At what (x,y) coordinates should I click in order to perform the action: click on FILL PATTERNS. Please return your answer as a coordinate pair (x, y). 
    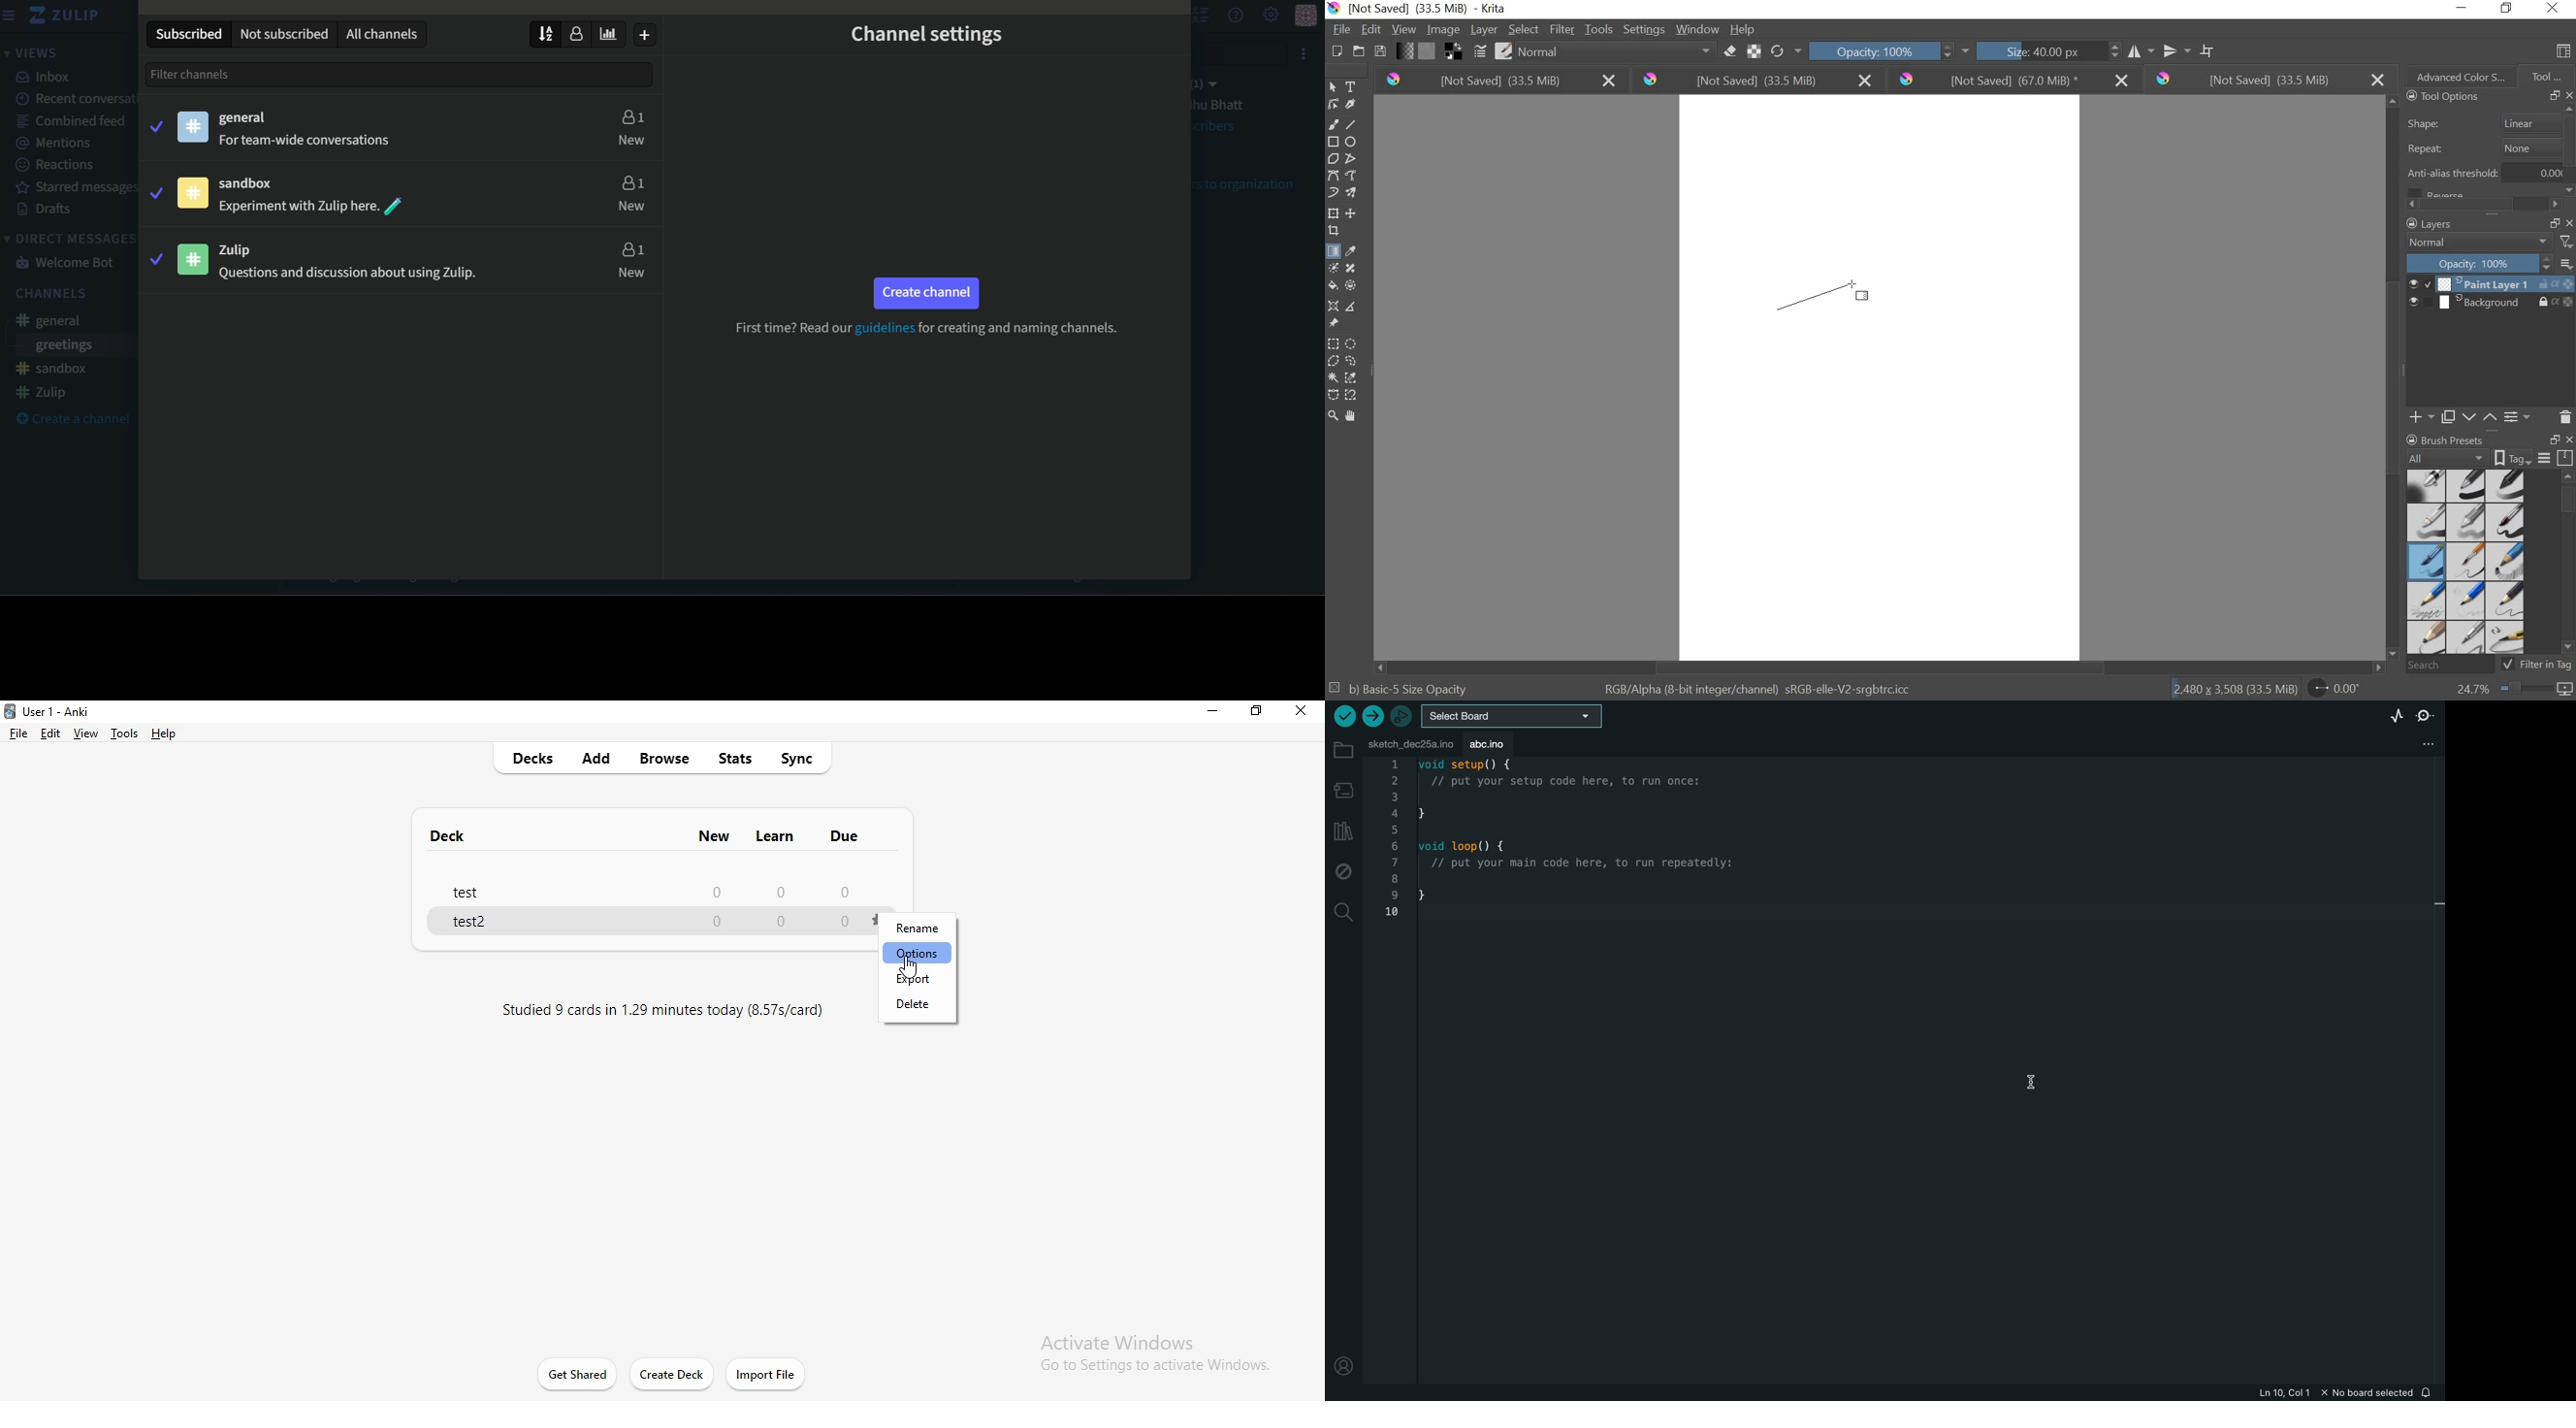
    Looking at the image, I should click on (1430, 50).